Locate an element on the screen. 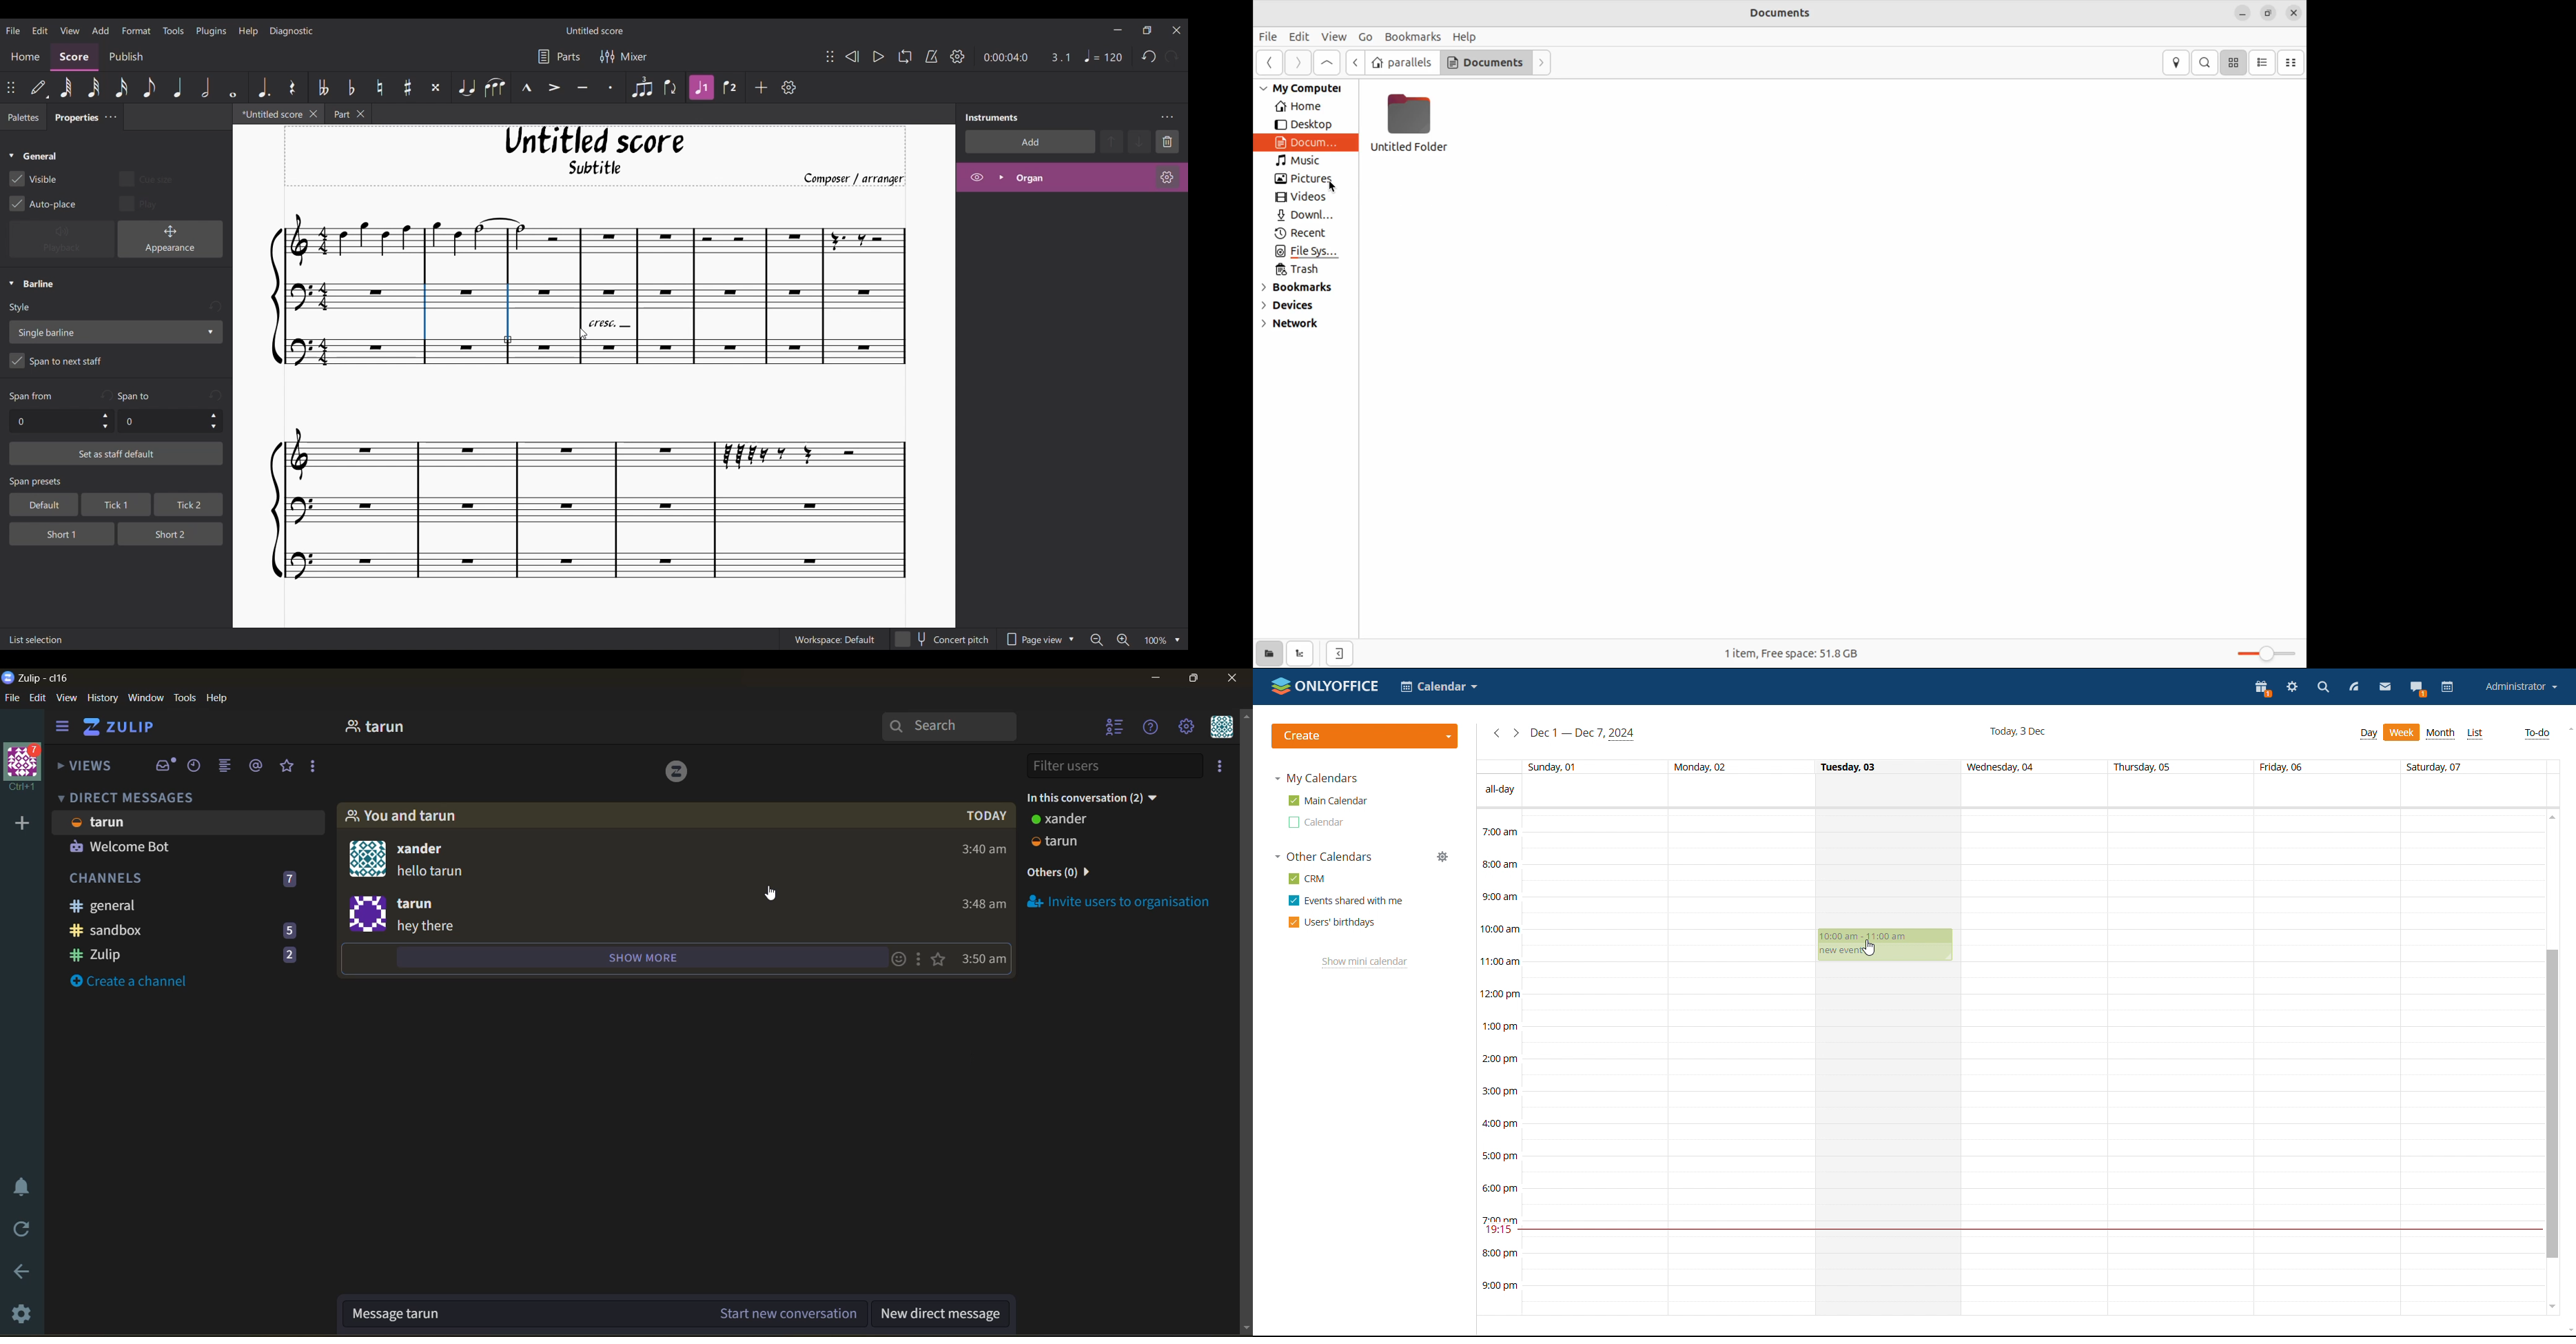  zulip is located at coordinates (193, 954).